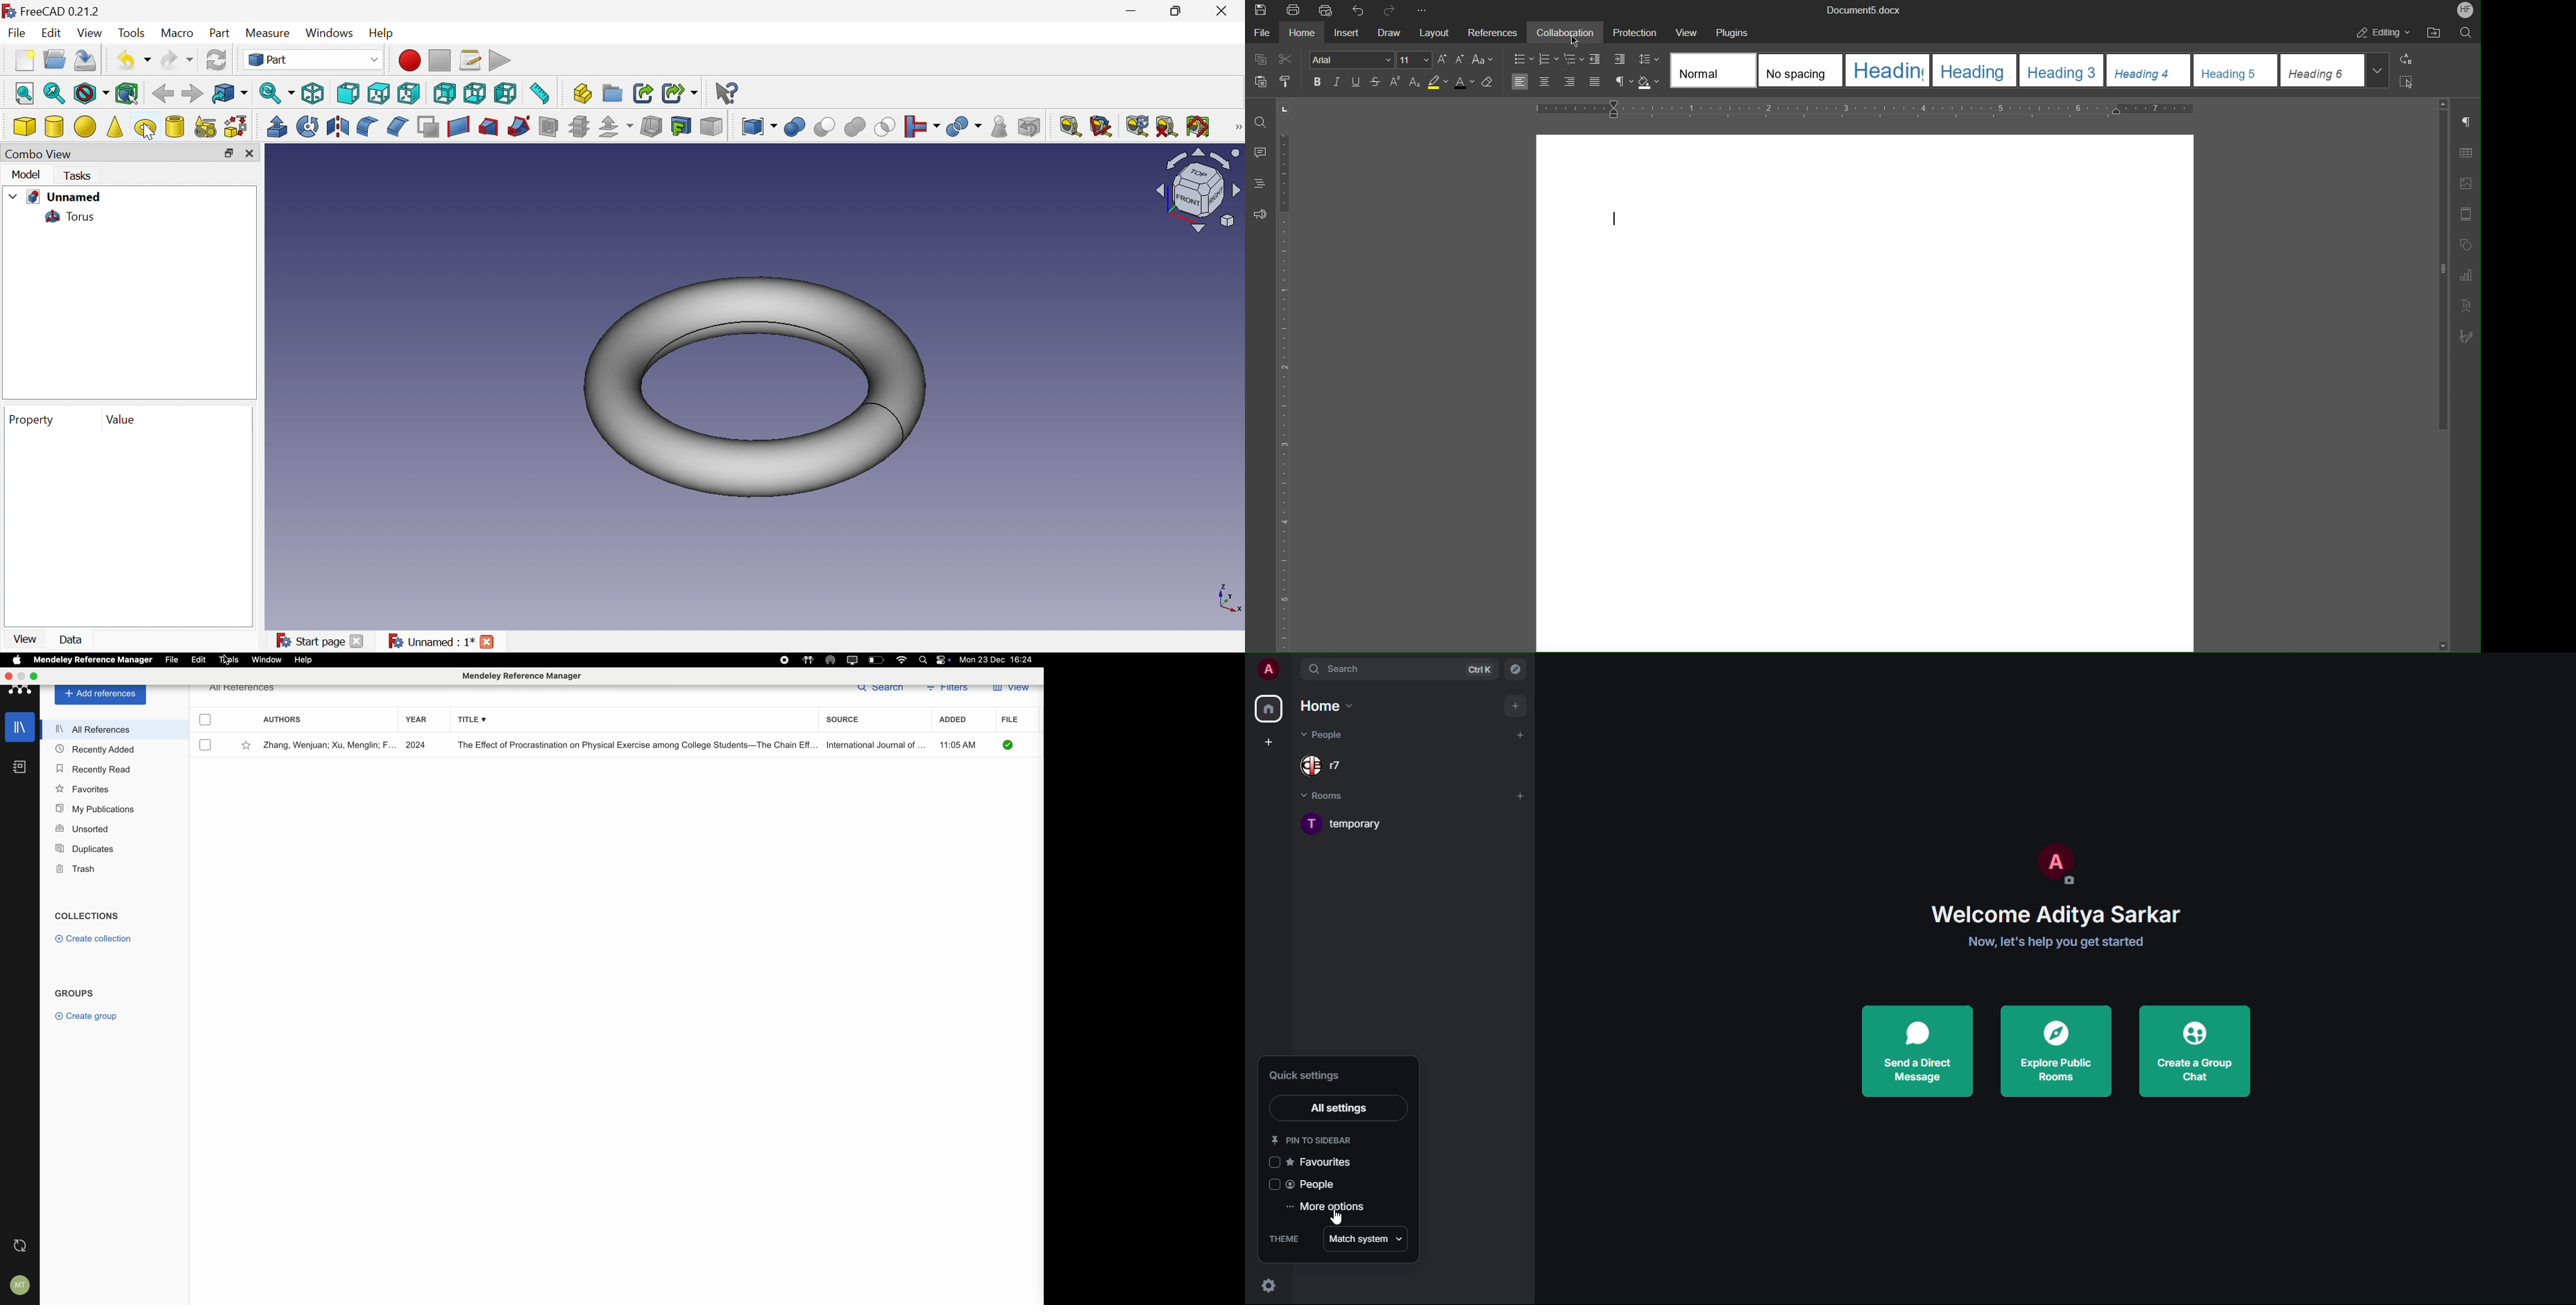 This screenshot has height=1316, width=2576. Describe the element at coordinates (458, 126) in the screenshot. I see `Create ruled surface` at that location.